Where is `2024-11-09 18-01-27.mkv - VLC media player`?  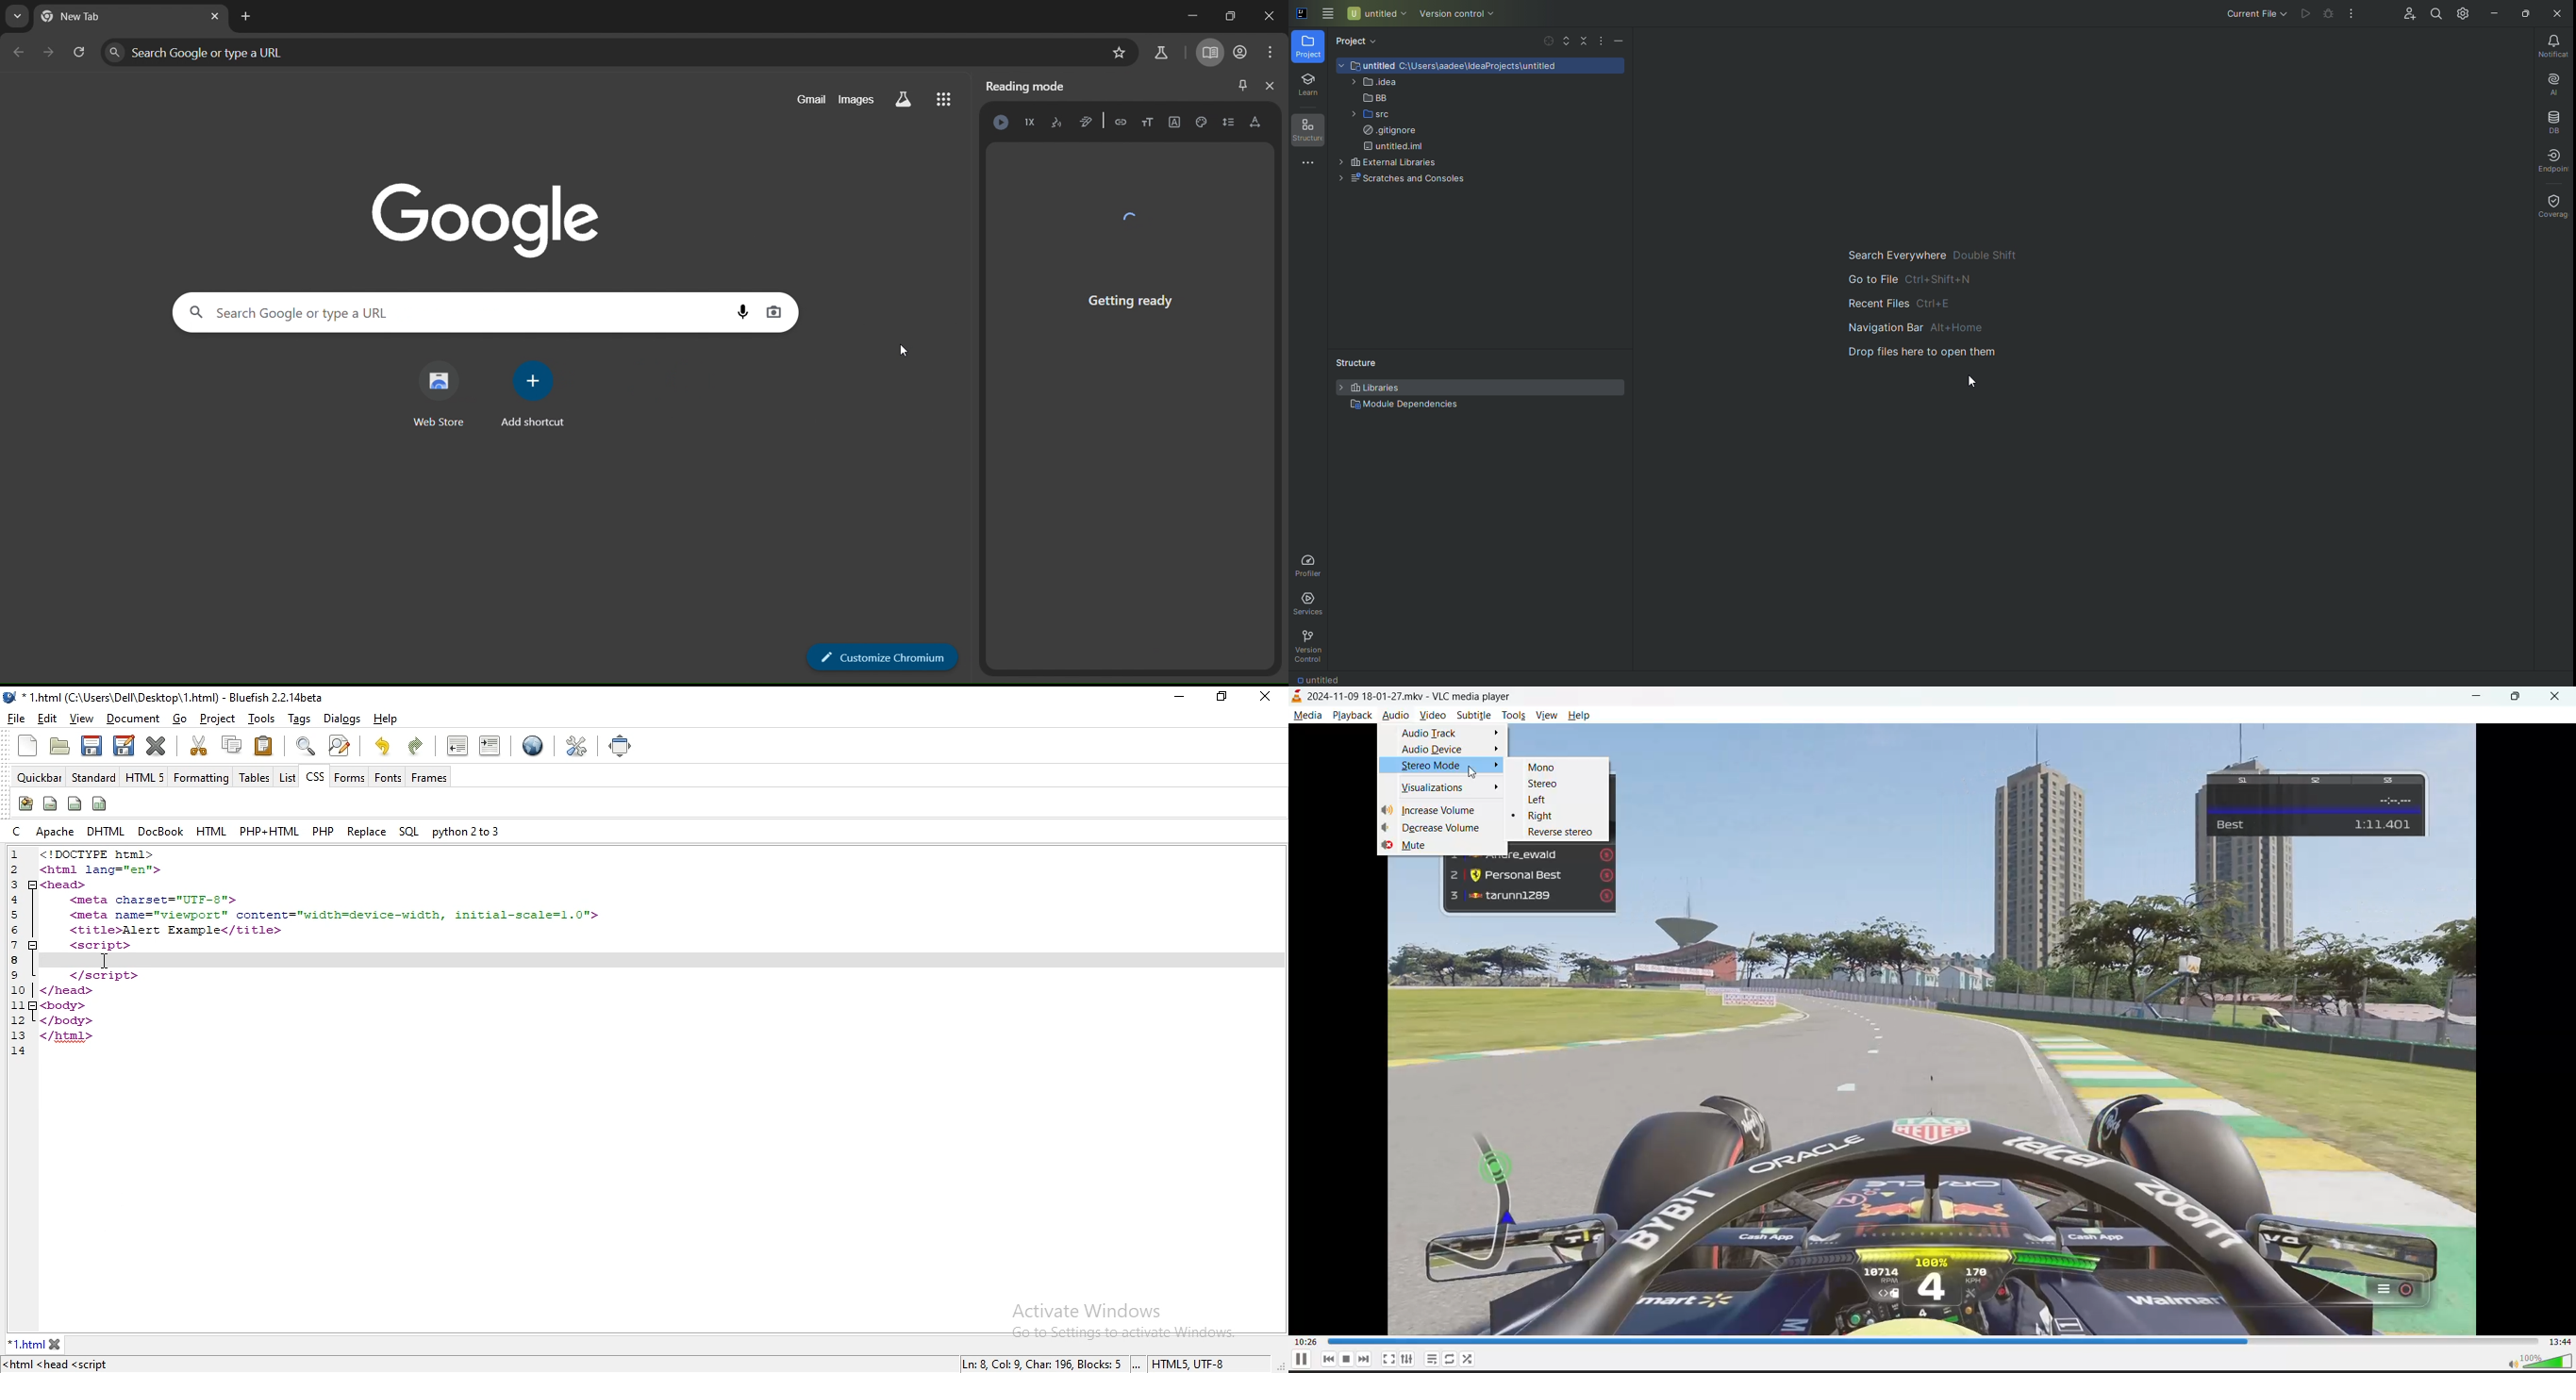
2024-11-09 18-01-27.mkv - VLC media player is located at coordinates (1402, 696).